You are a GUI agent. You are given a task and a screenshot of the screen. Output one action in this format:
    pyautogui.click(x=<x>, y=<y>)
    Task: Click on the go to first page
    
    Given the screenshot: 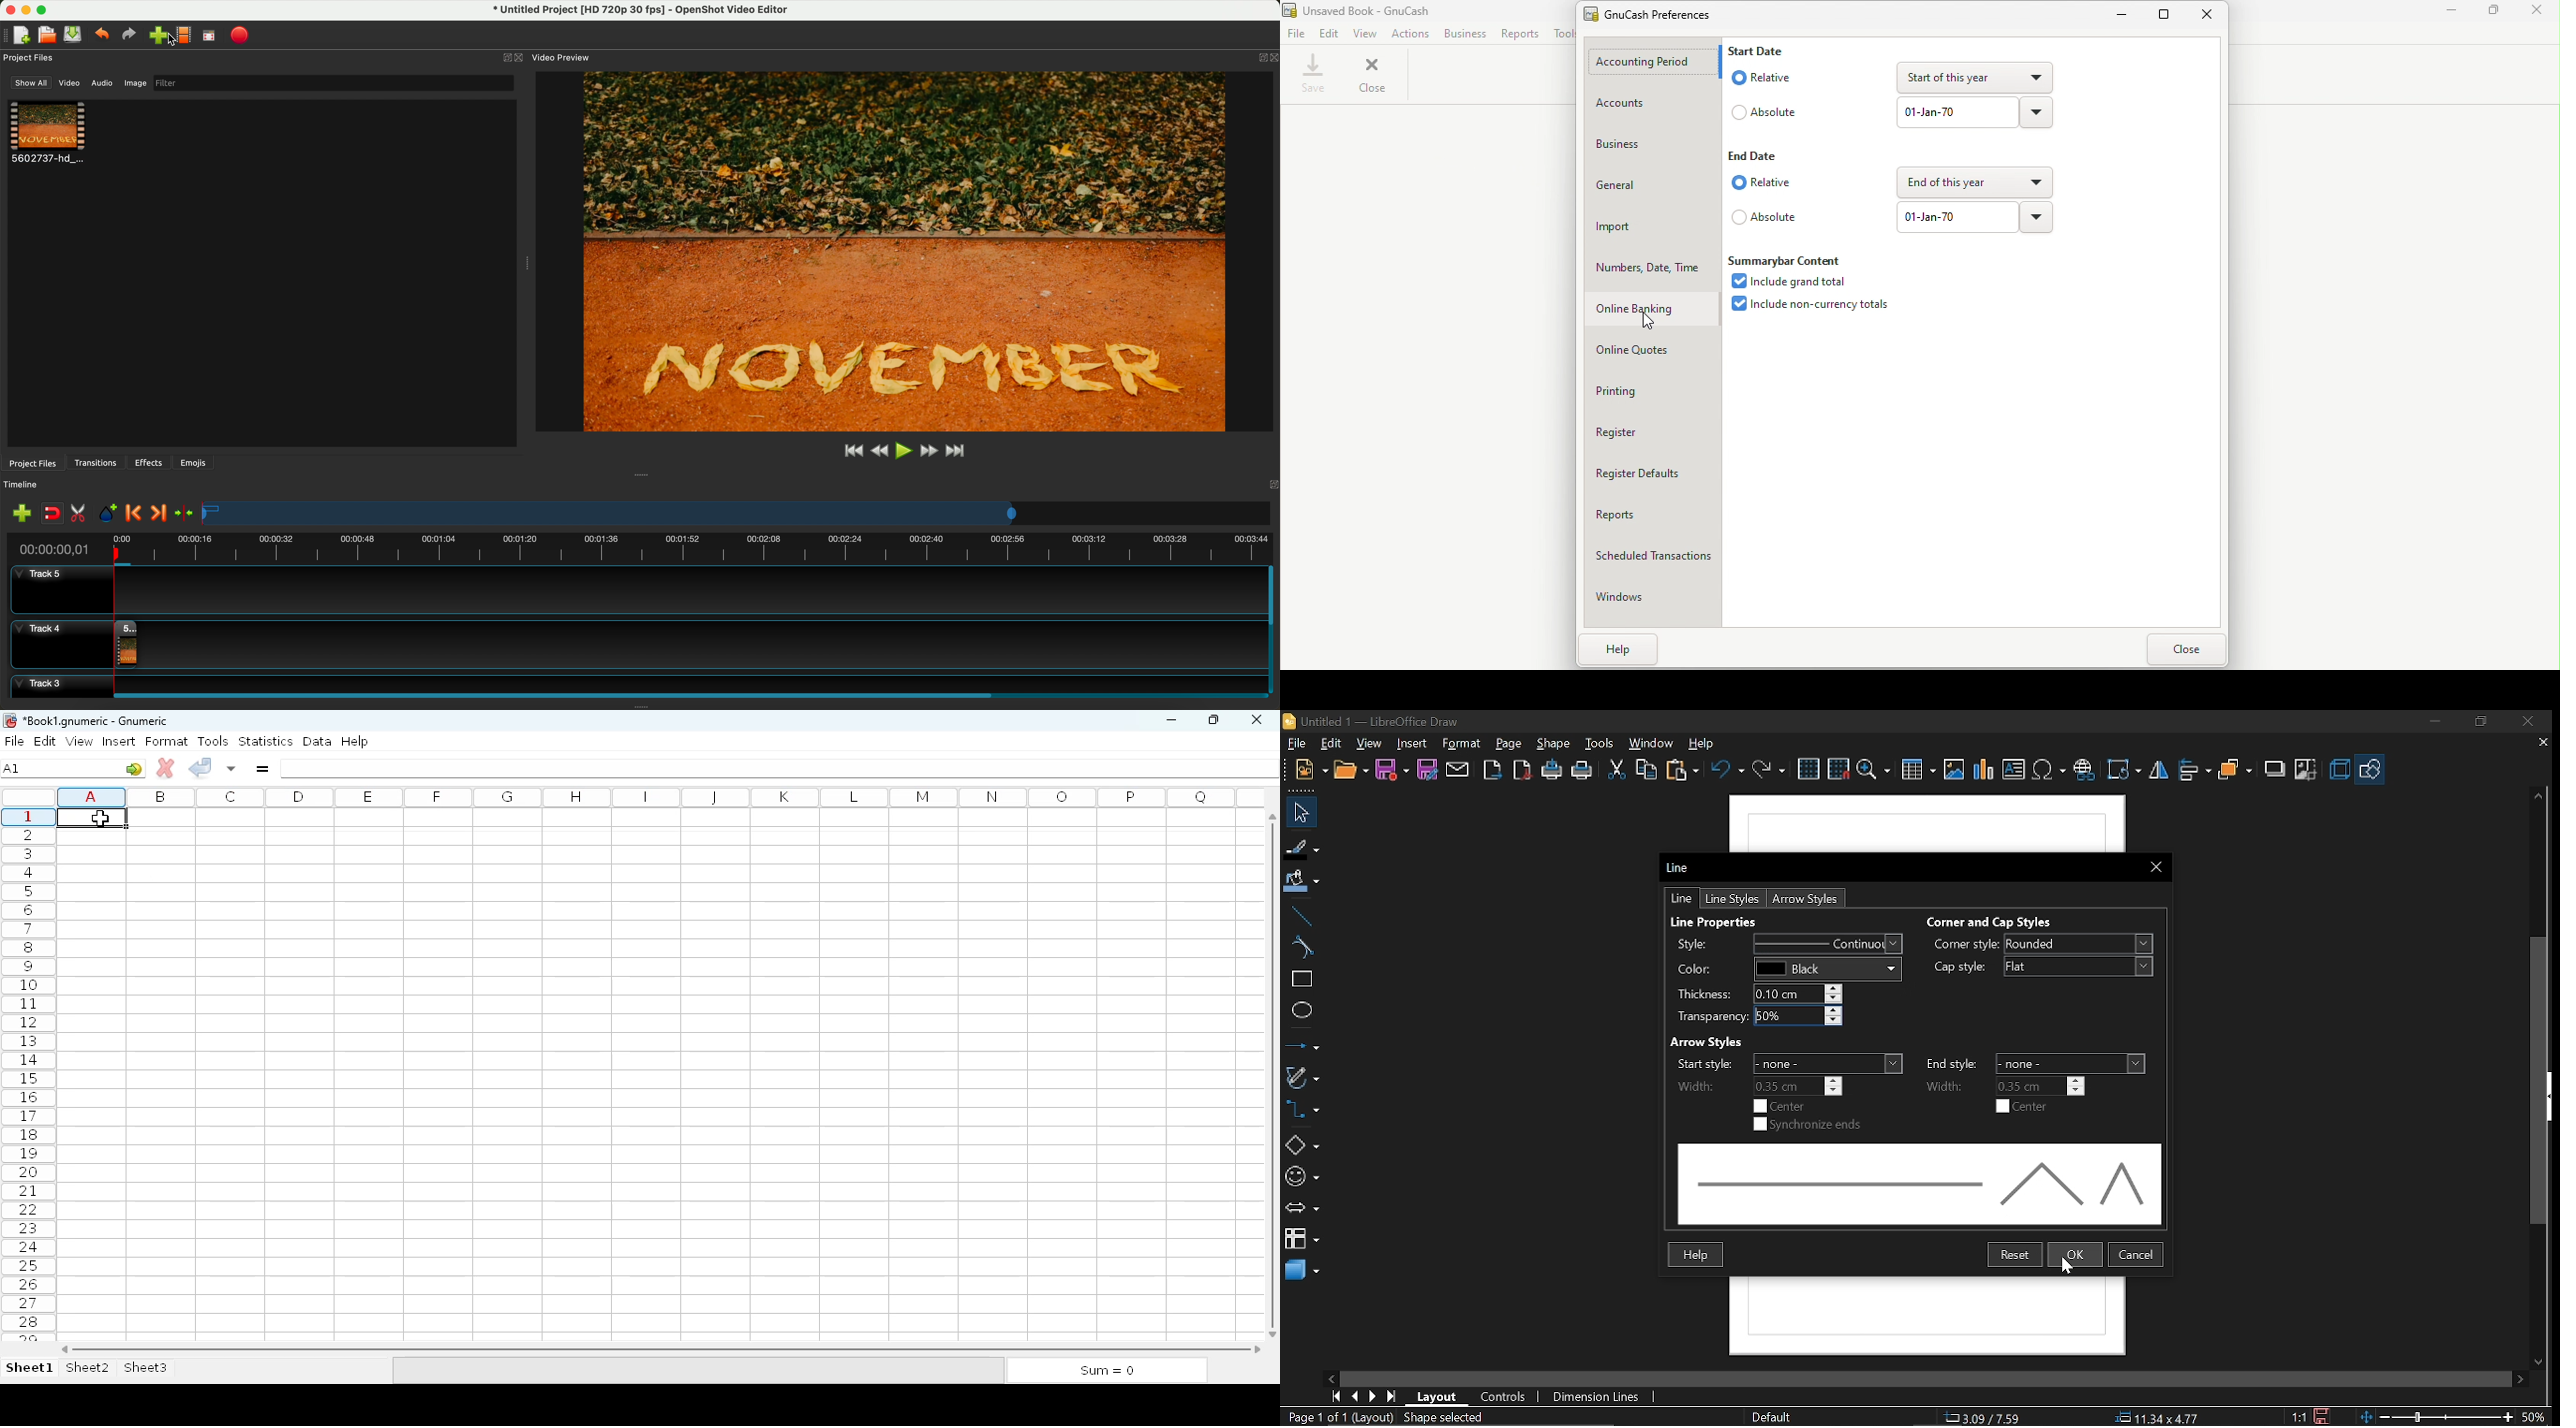 What is the action you would take?
    pyautogui.click(x=1334, y=1397)
    